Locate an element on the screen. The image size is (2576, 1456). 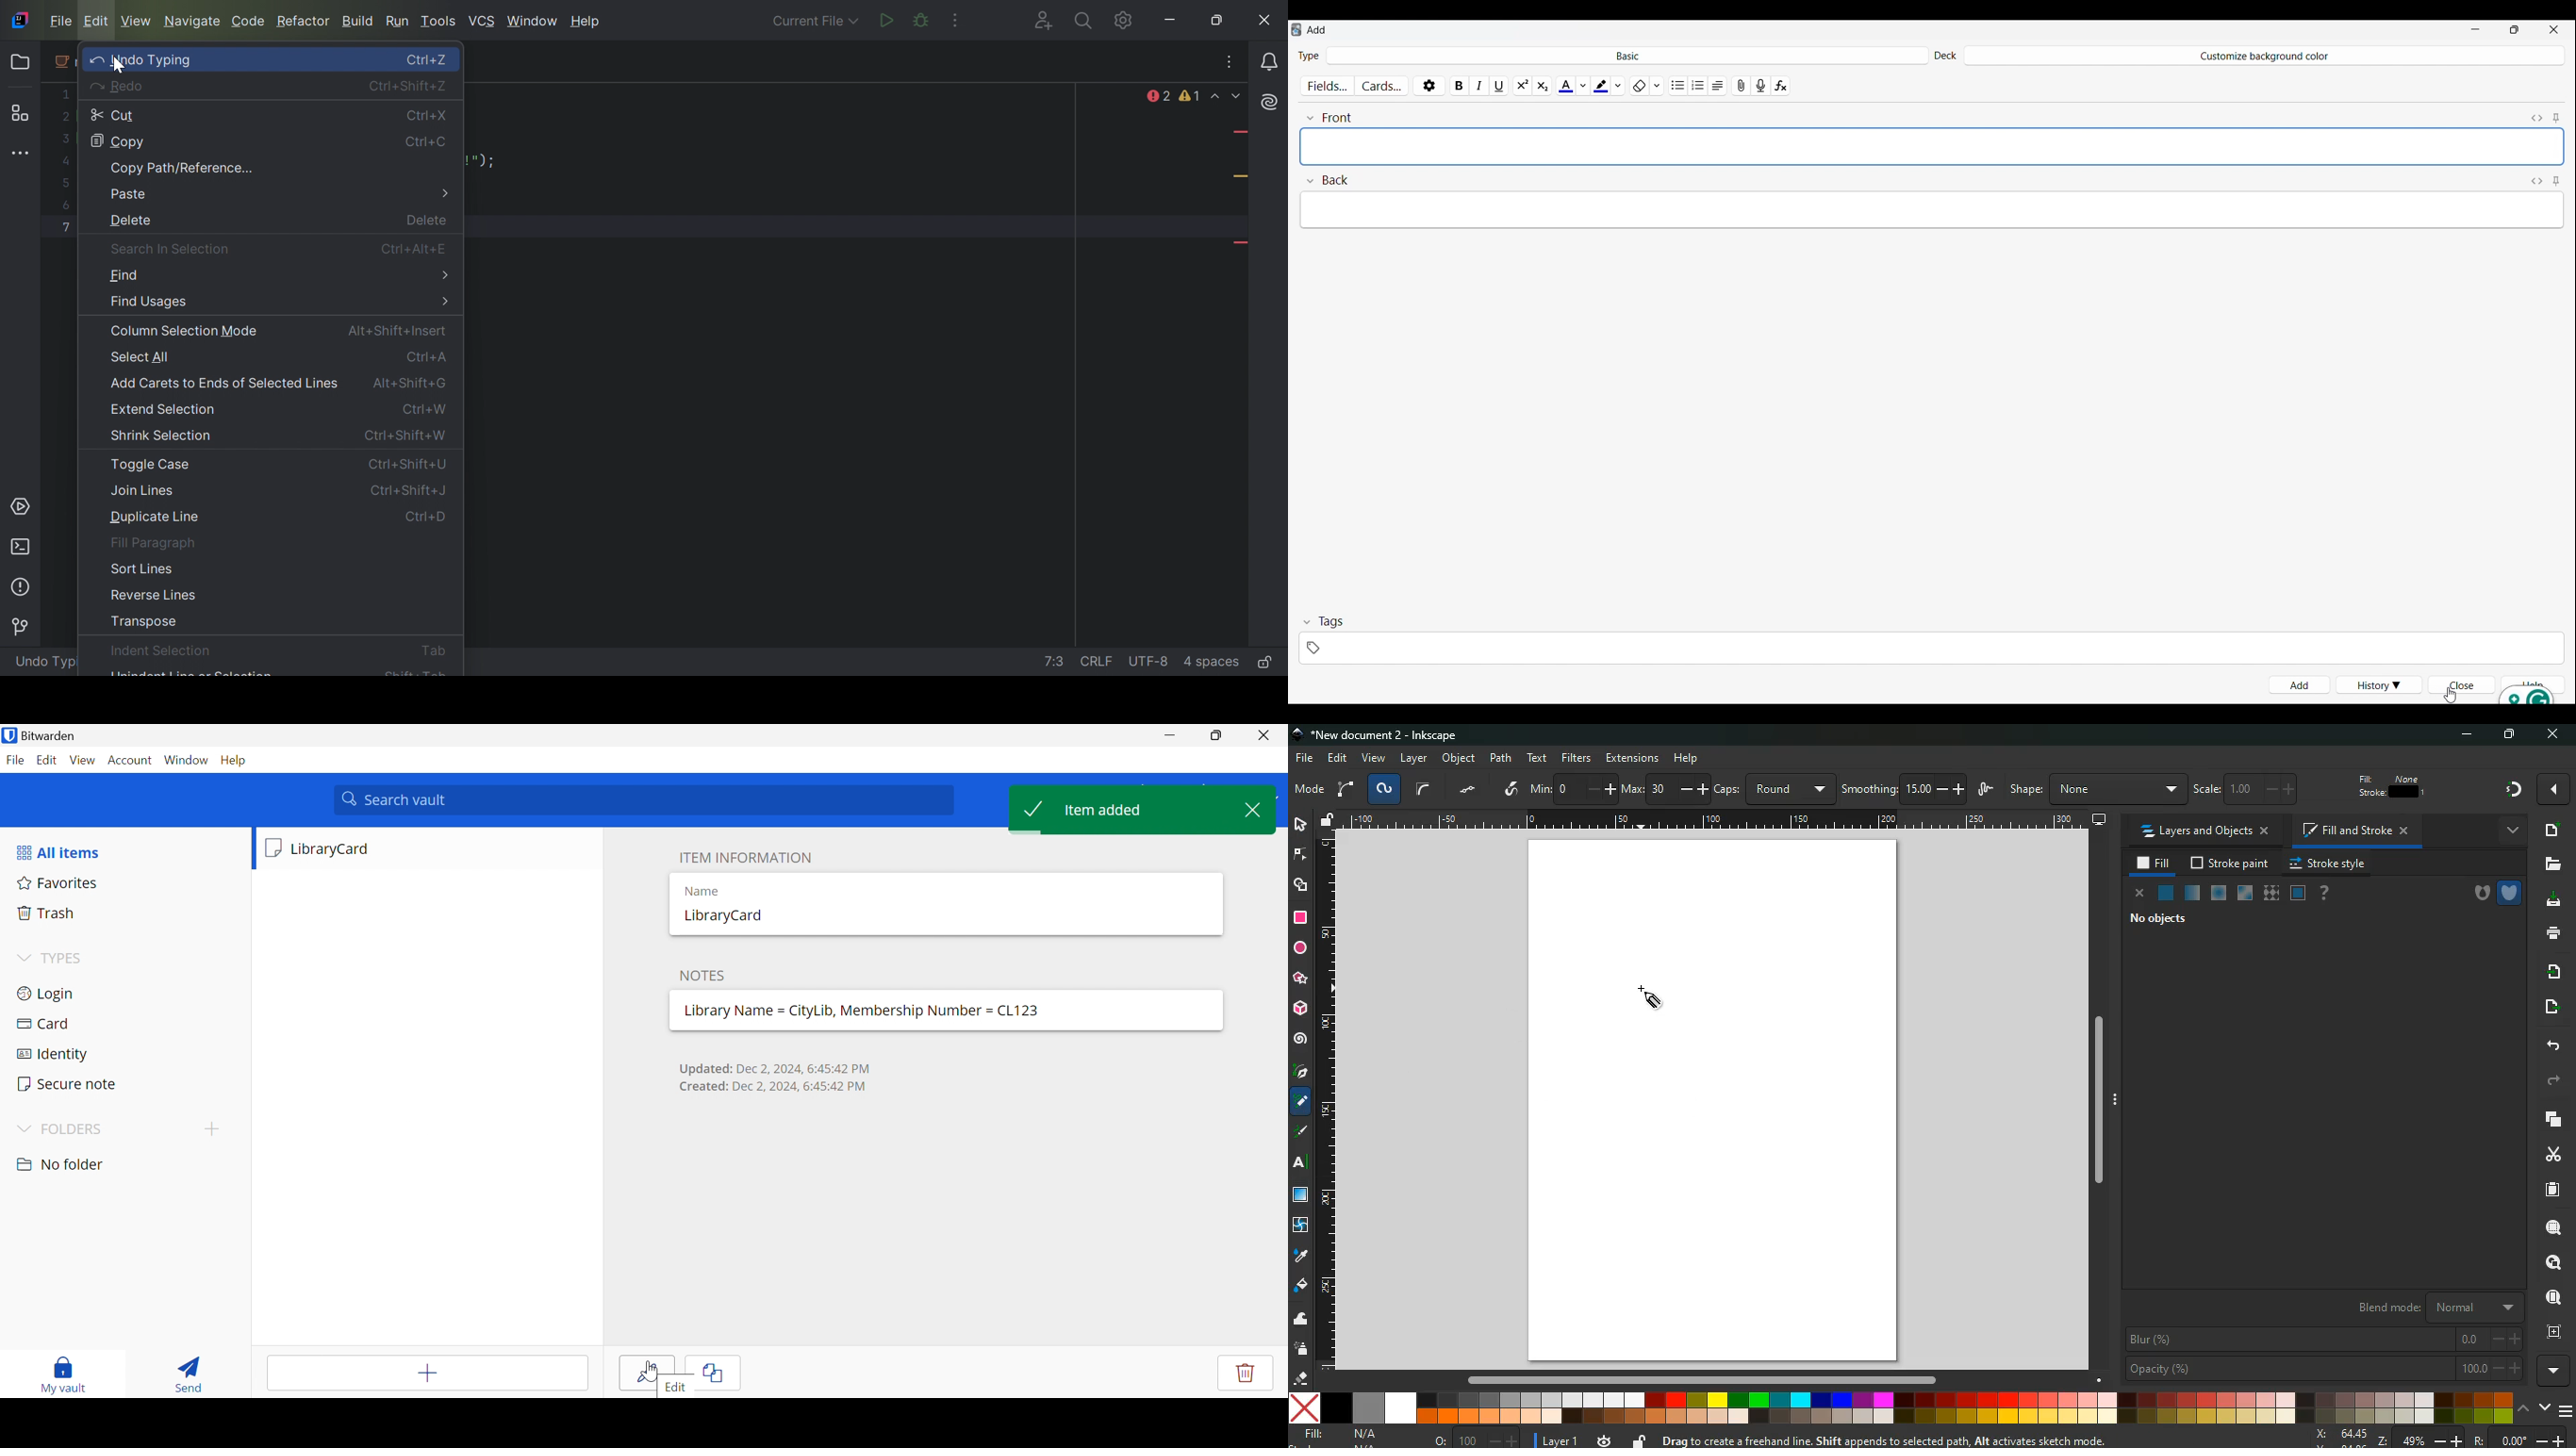
Equations is located at coordinates (1781, 84).